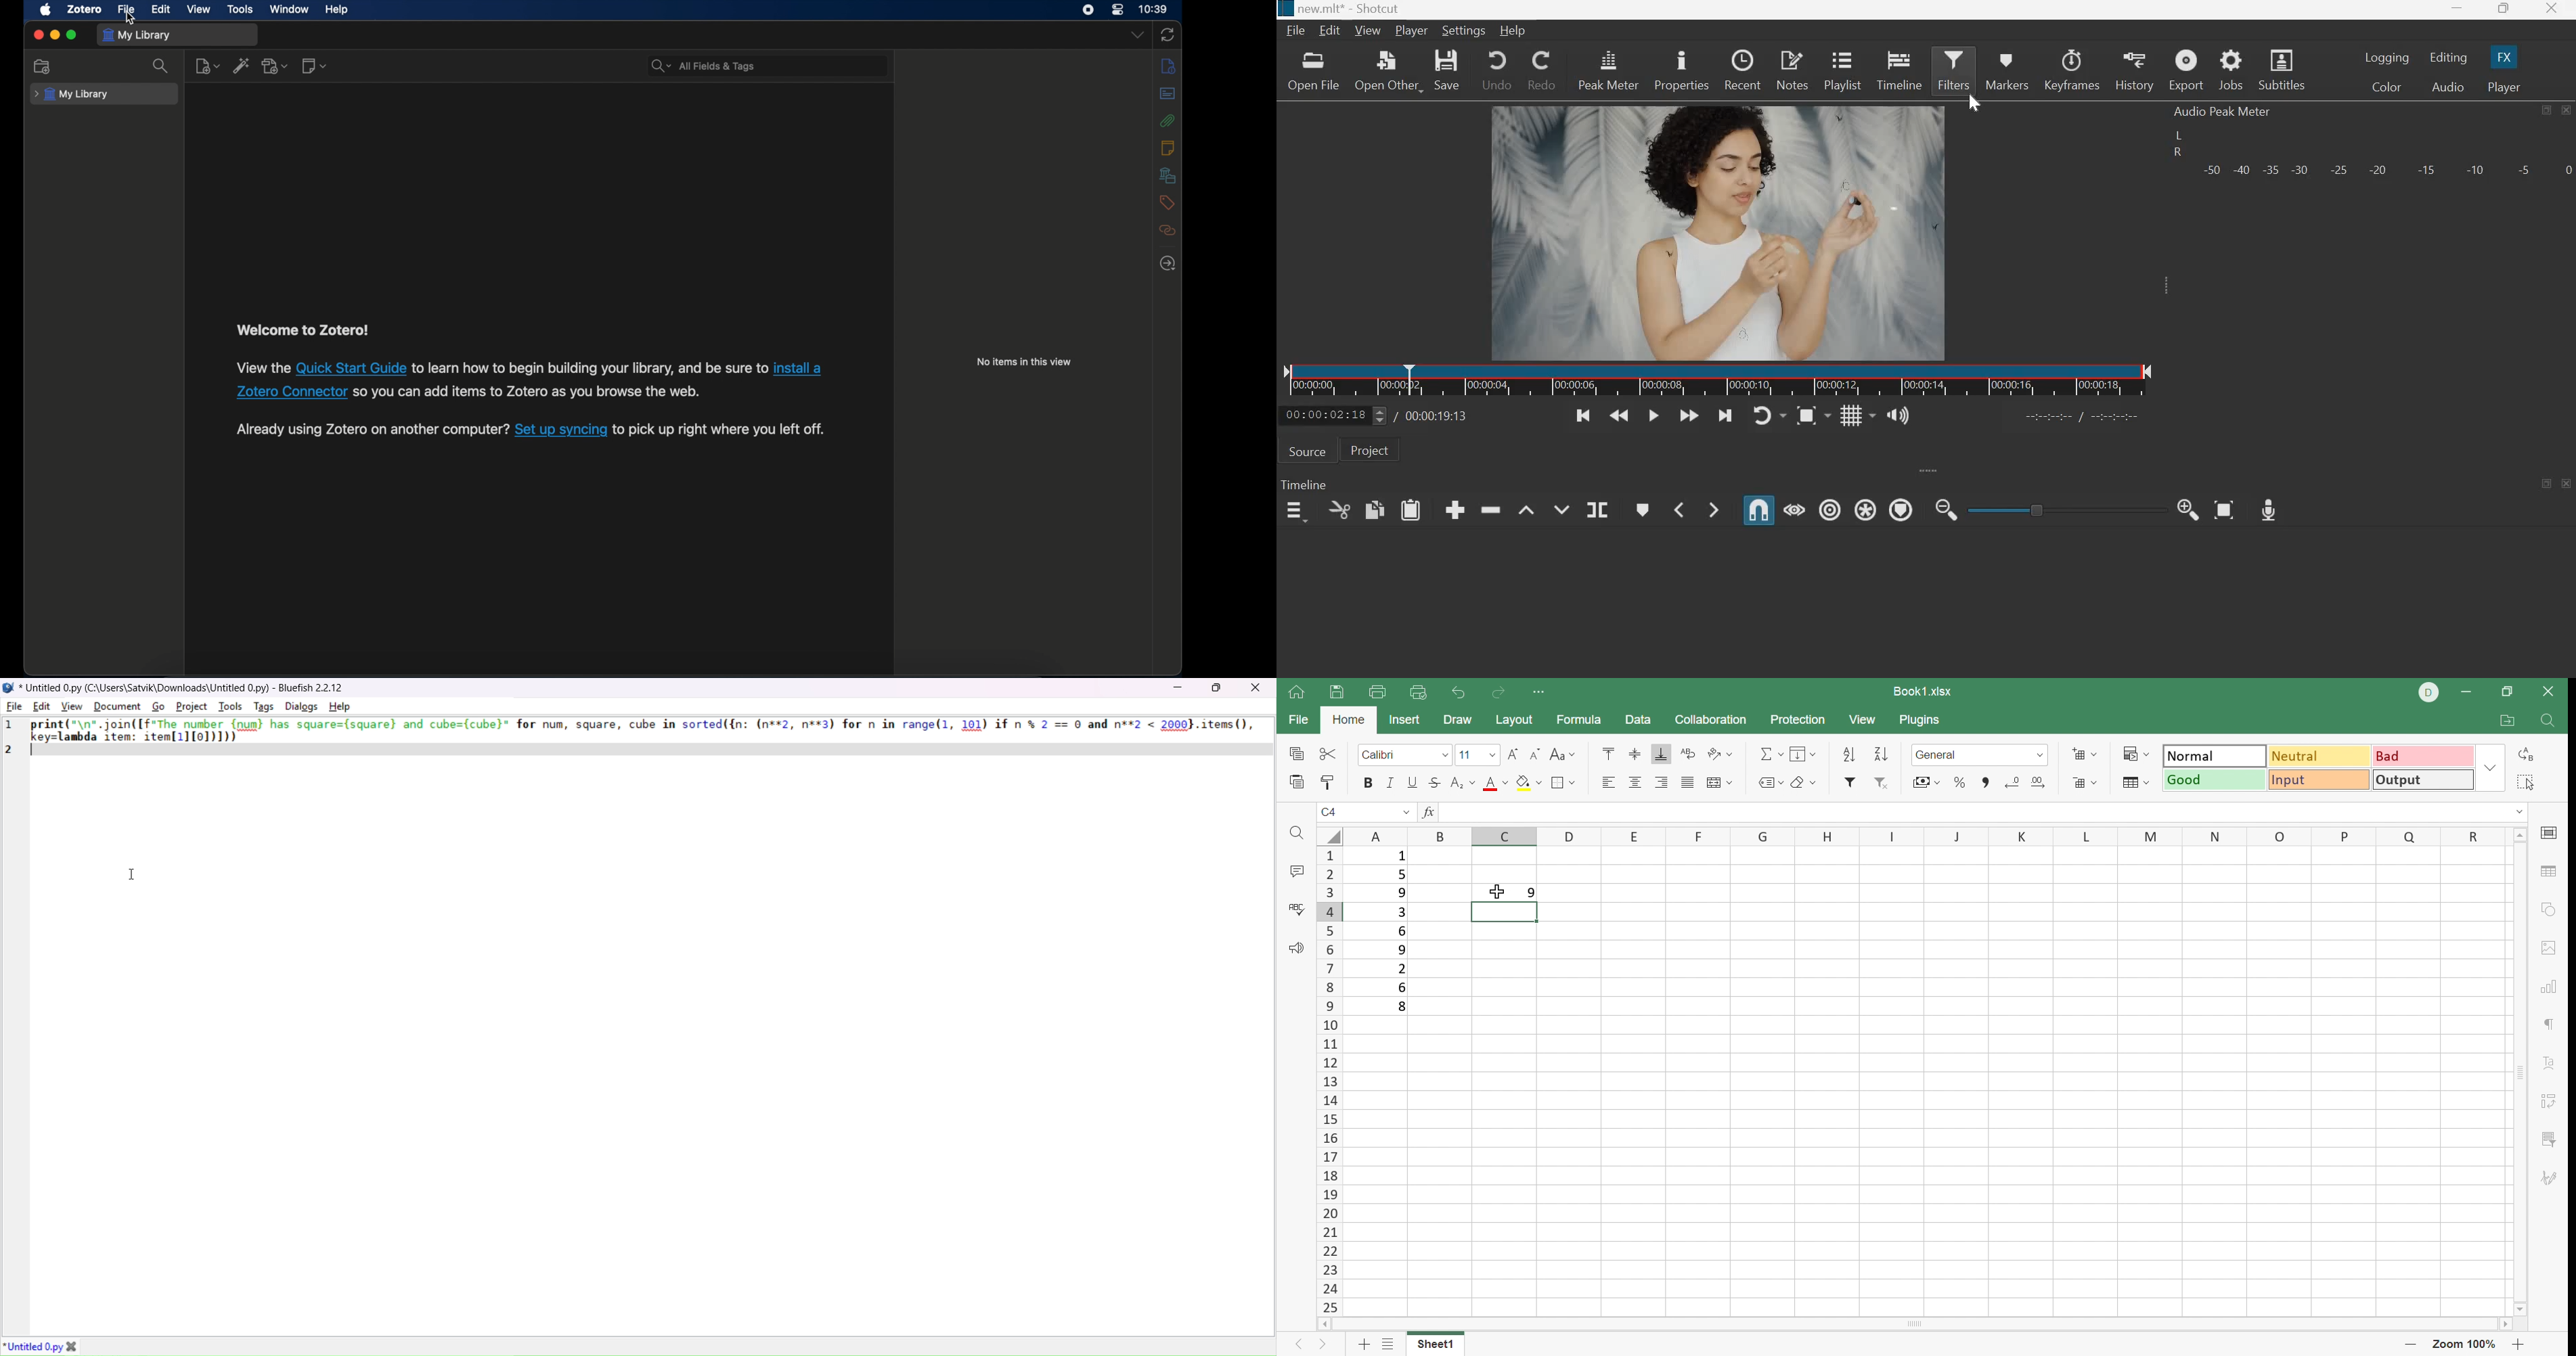 The height and width of the screenshot is (1372, 2576). I want to click on Home, so click(1296, 696).